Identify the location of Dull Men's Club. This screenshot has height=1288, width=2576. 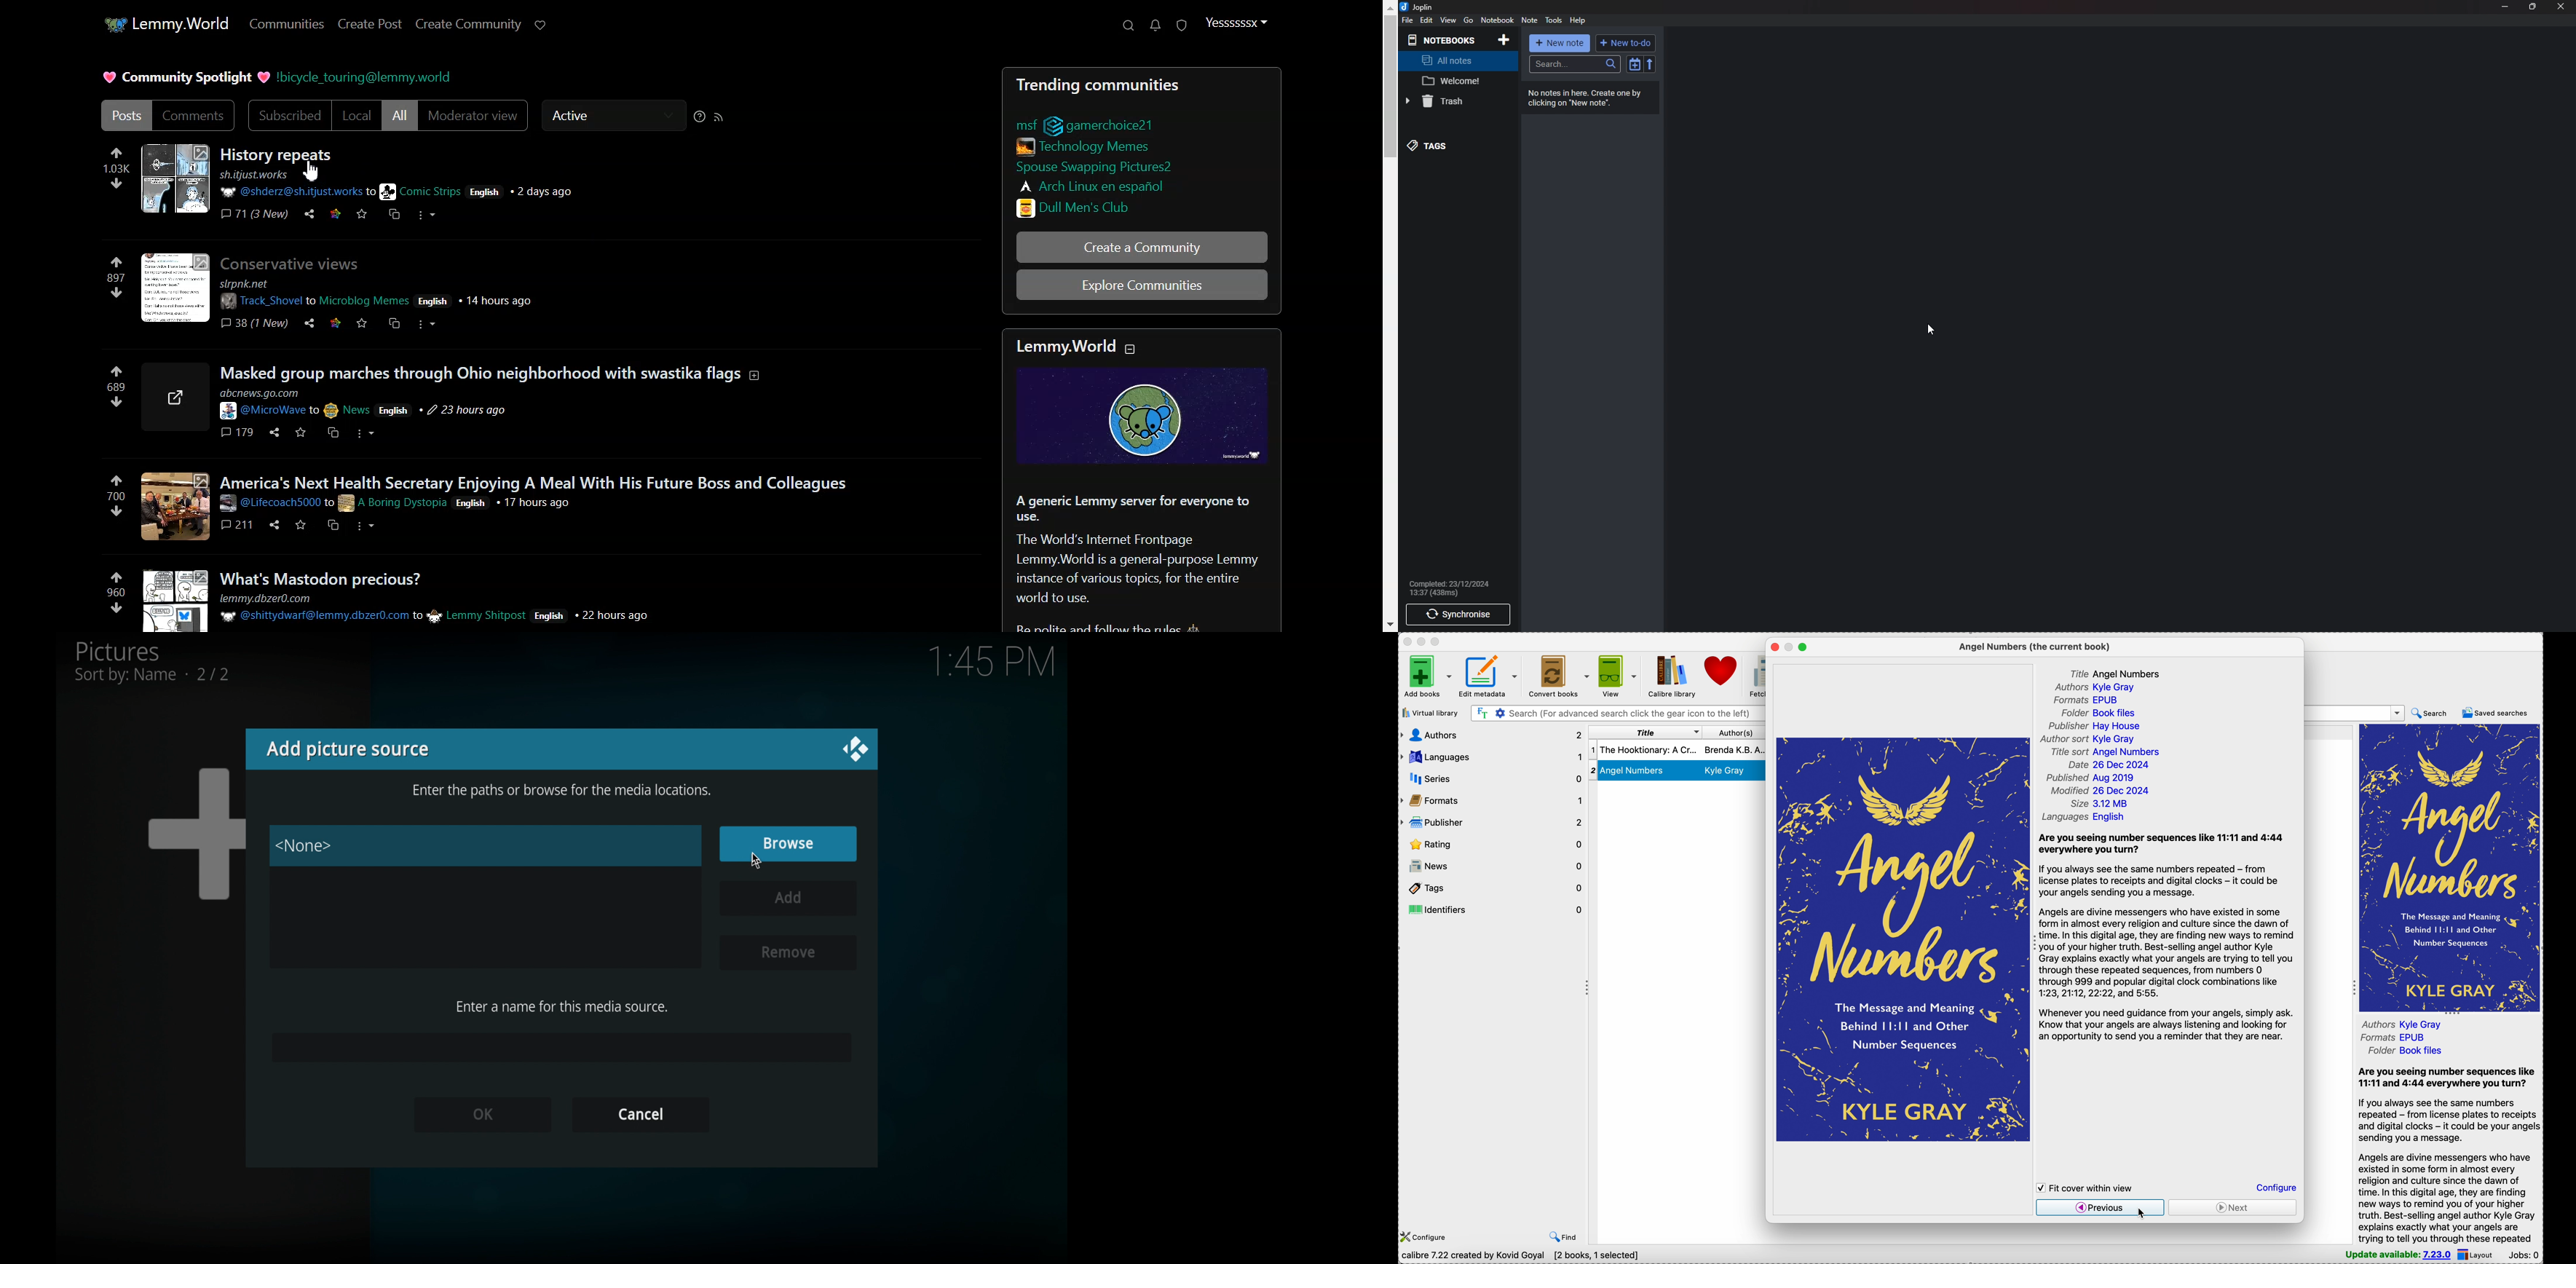
(1081, 208).